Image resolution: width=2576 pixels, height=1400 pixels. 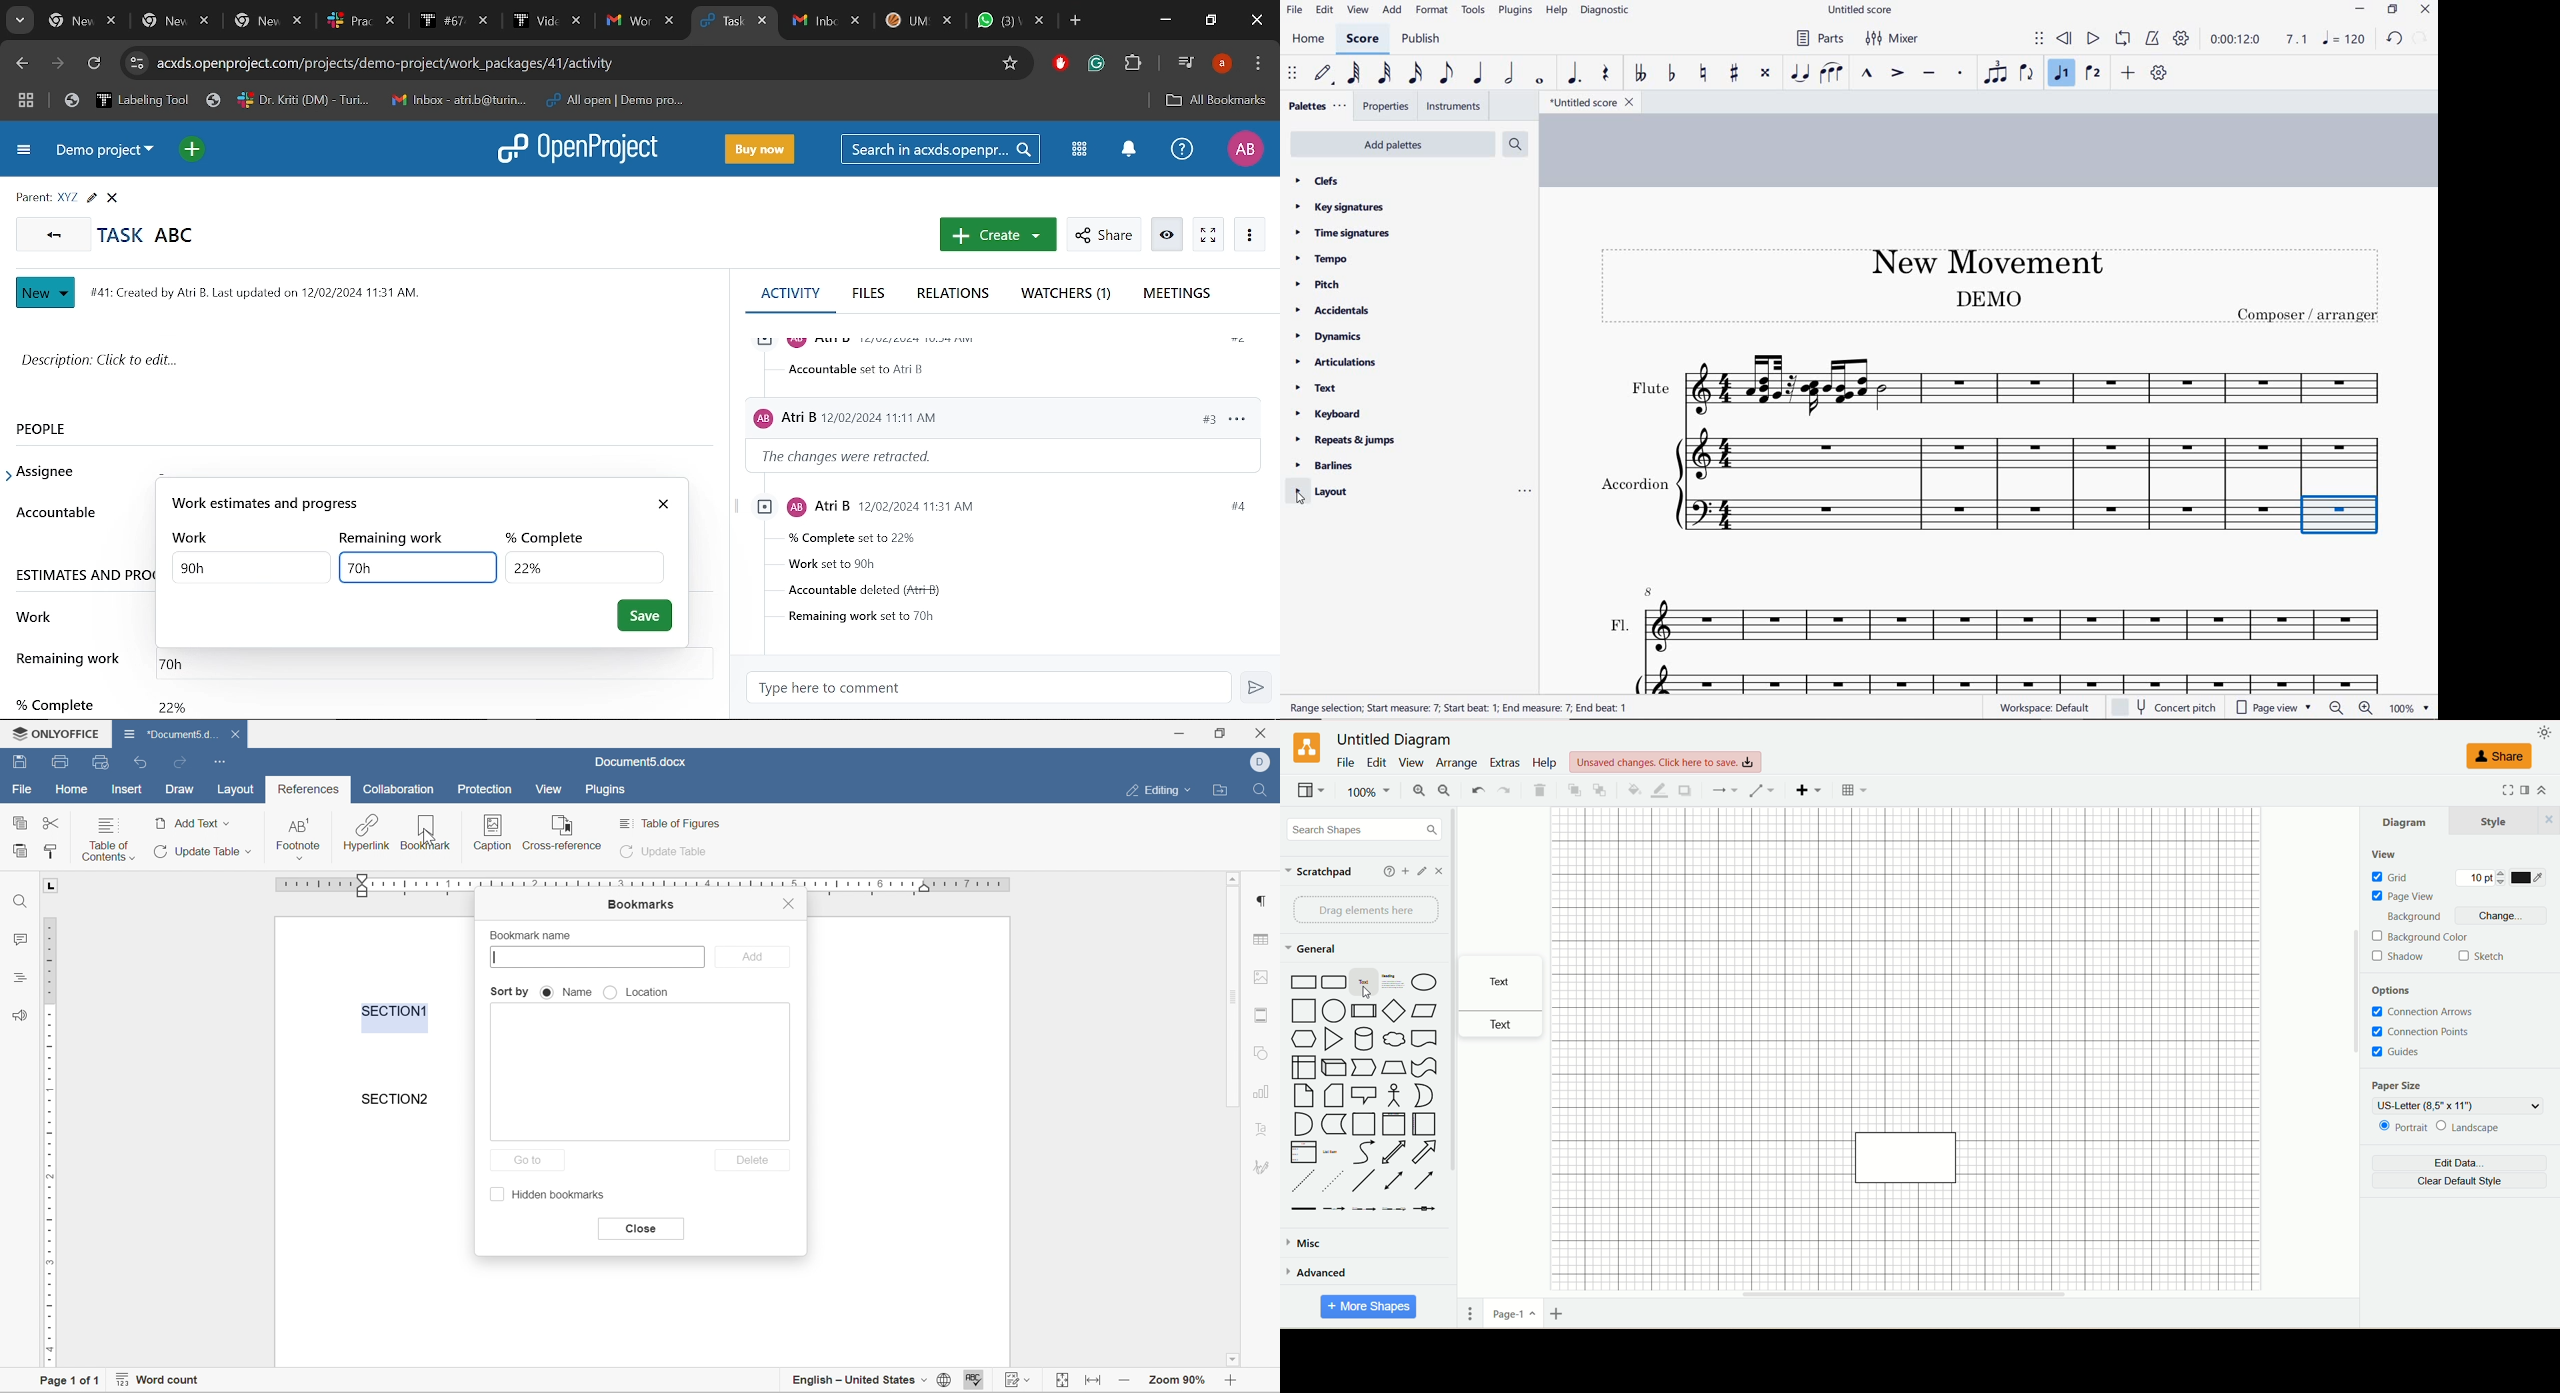 I want to click on 8, so click(x=1650, y=590).